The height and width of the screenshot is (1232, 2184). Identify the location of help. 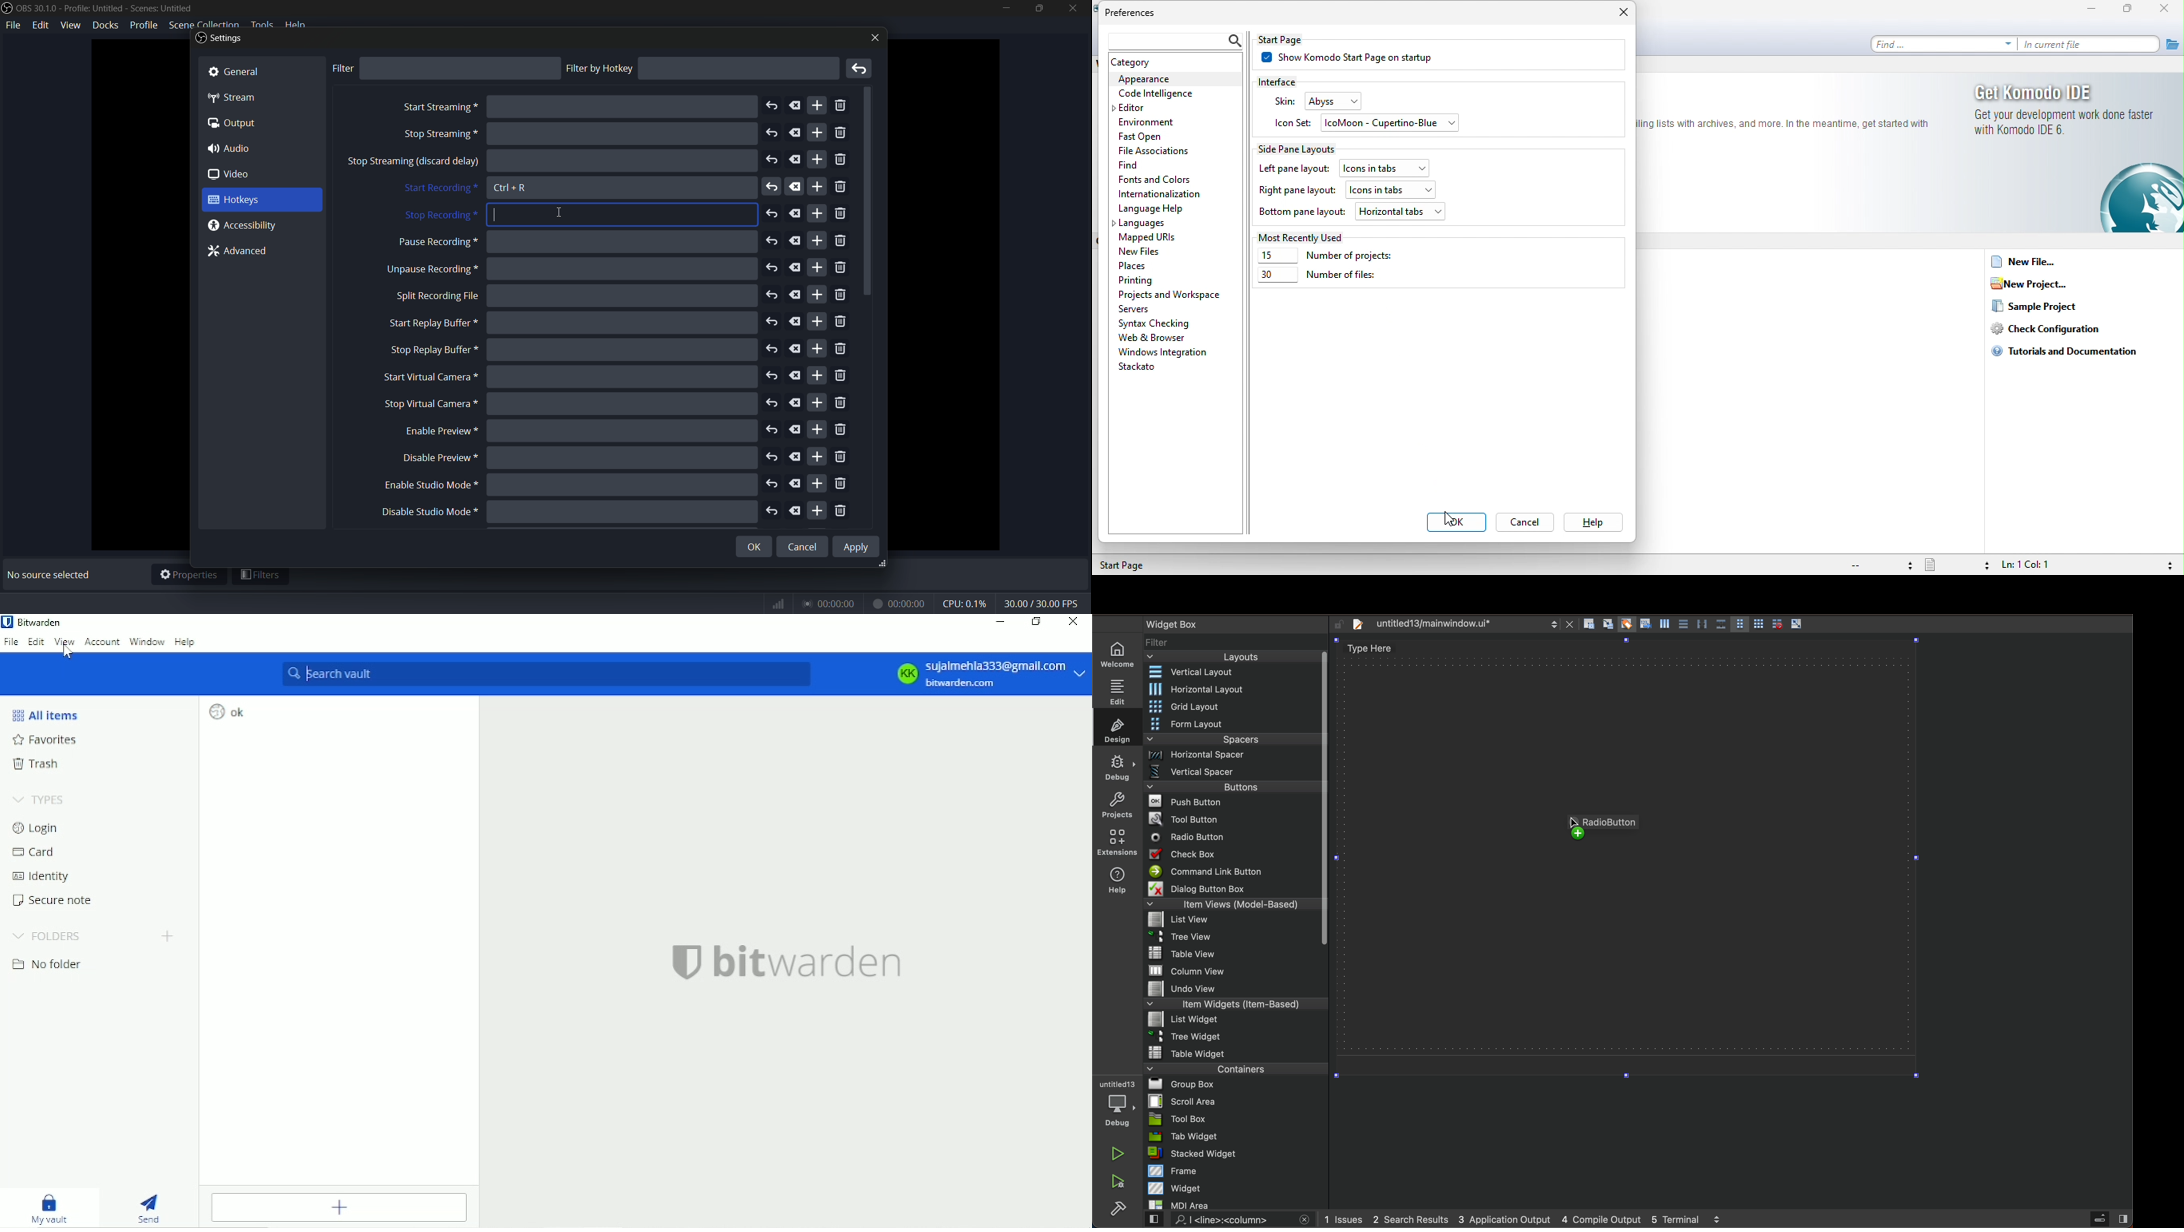
(1592, 524).